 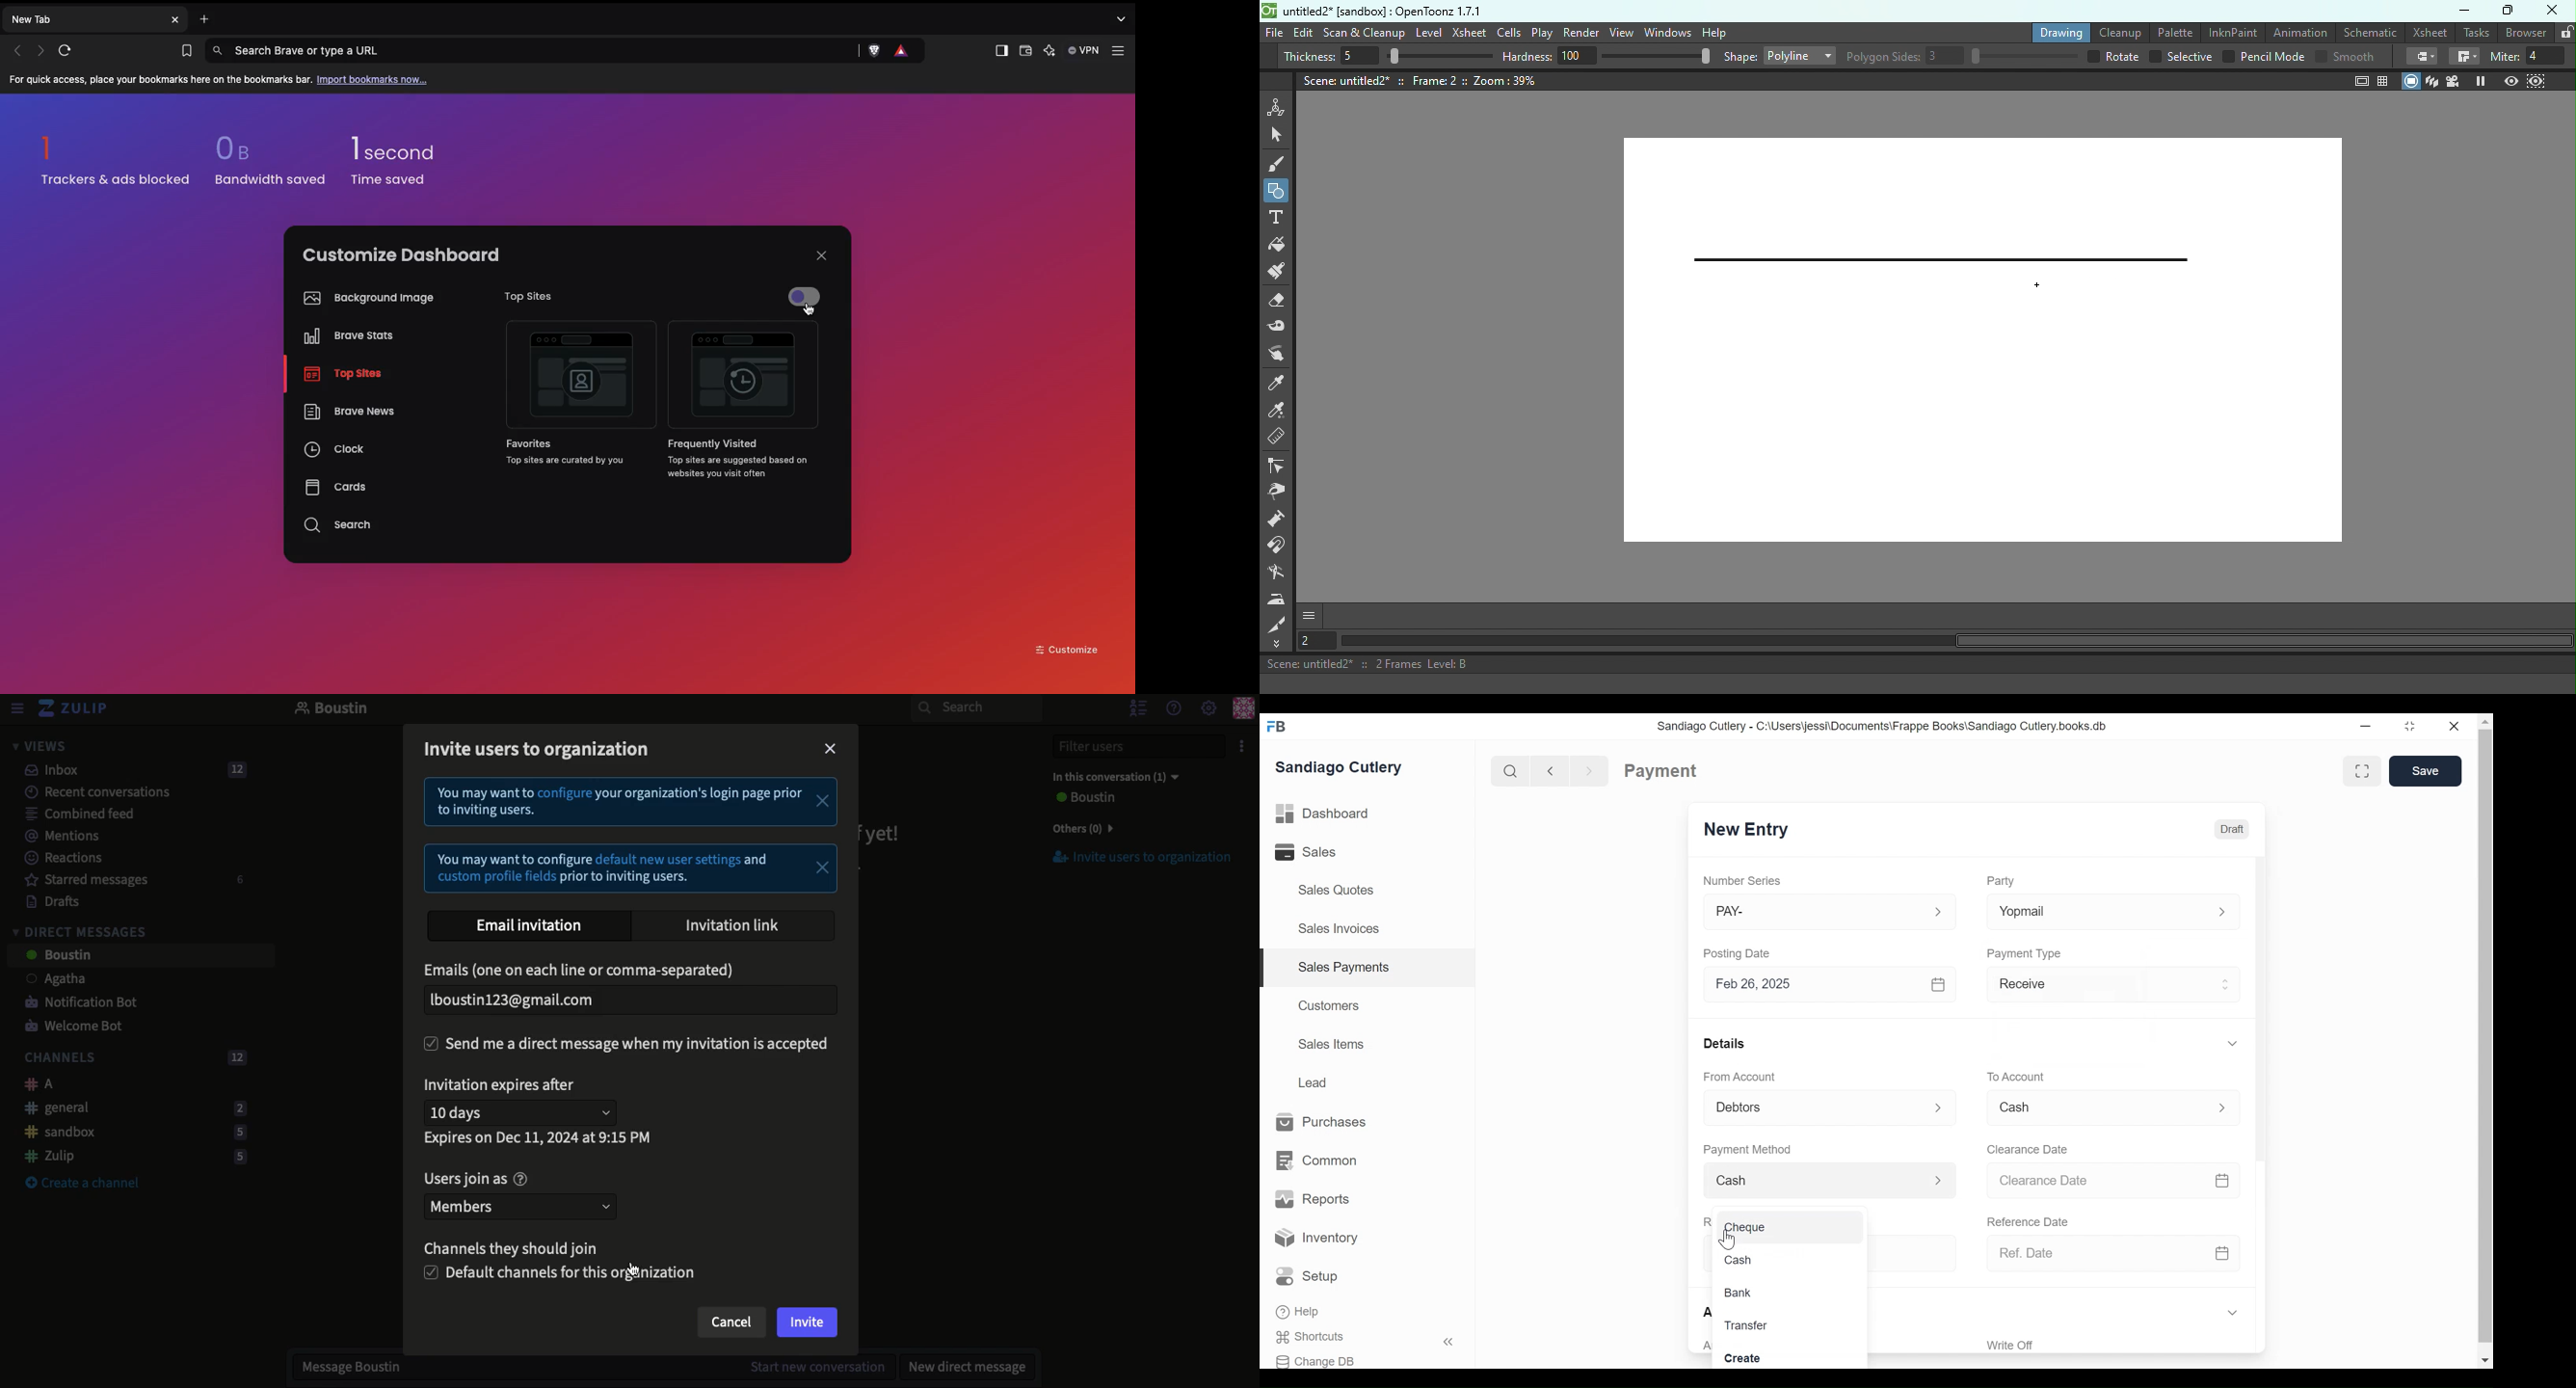 I want to click on Number Series, so click(x=1752, y=881).